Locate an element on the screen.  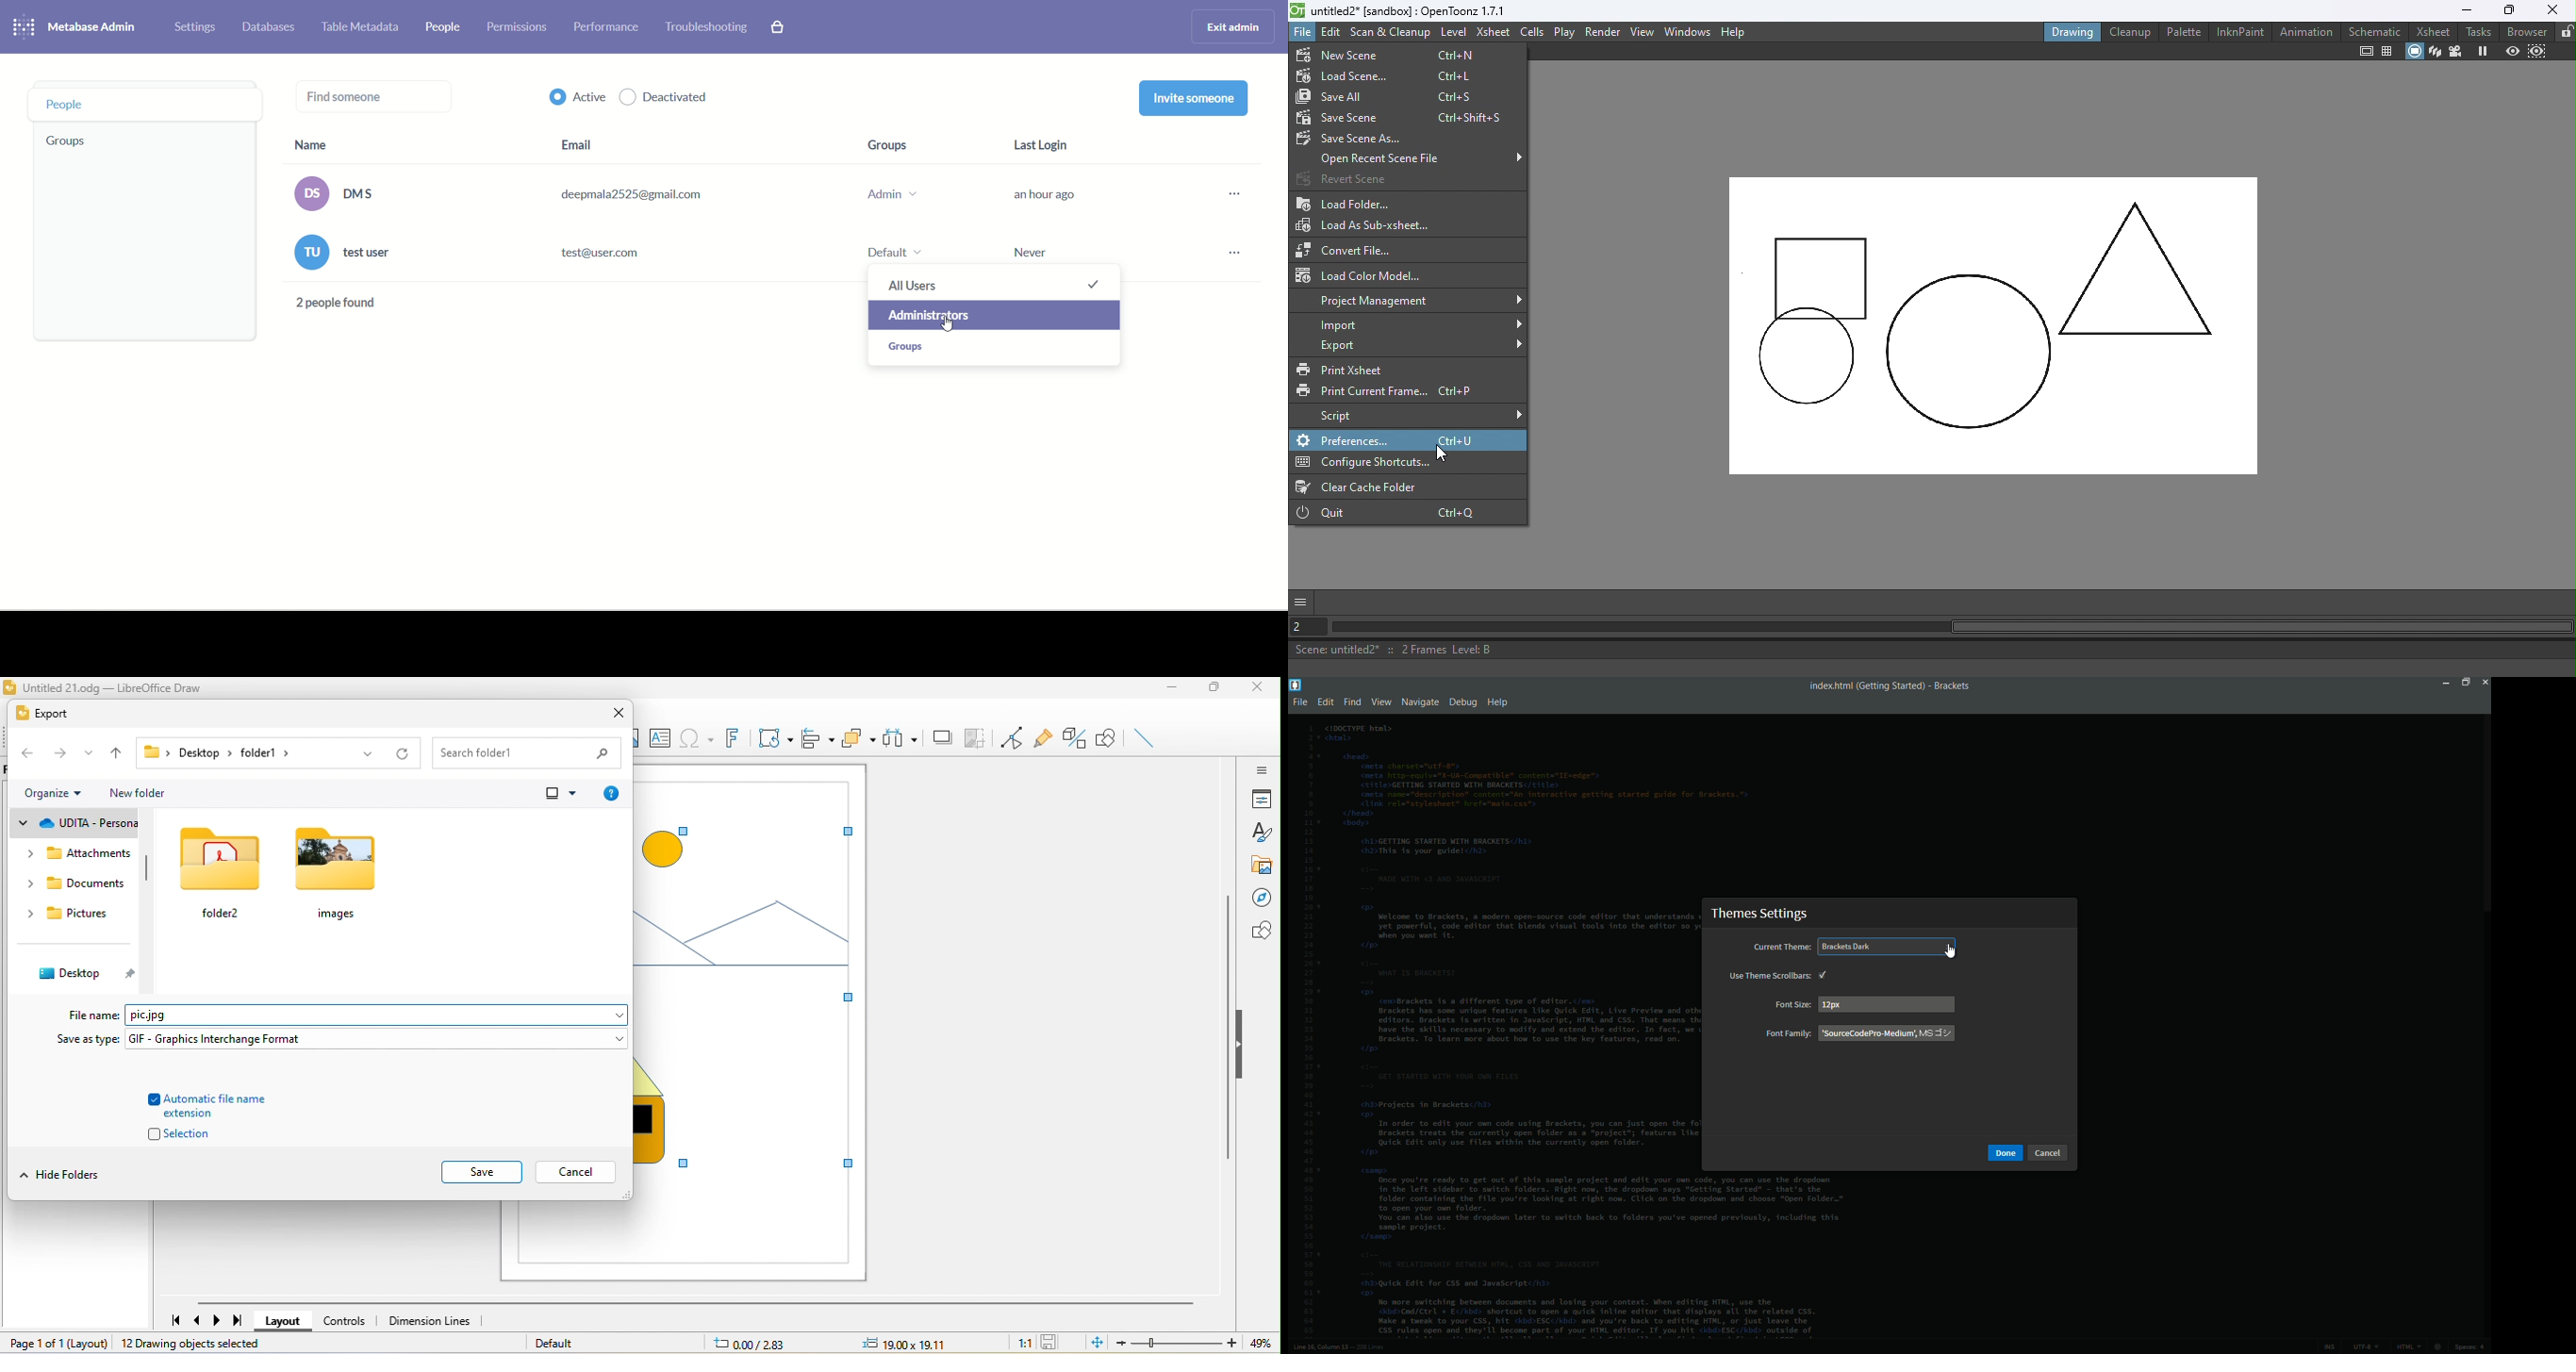
maximize is located at coordinates (2463, 682).